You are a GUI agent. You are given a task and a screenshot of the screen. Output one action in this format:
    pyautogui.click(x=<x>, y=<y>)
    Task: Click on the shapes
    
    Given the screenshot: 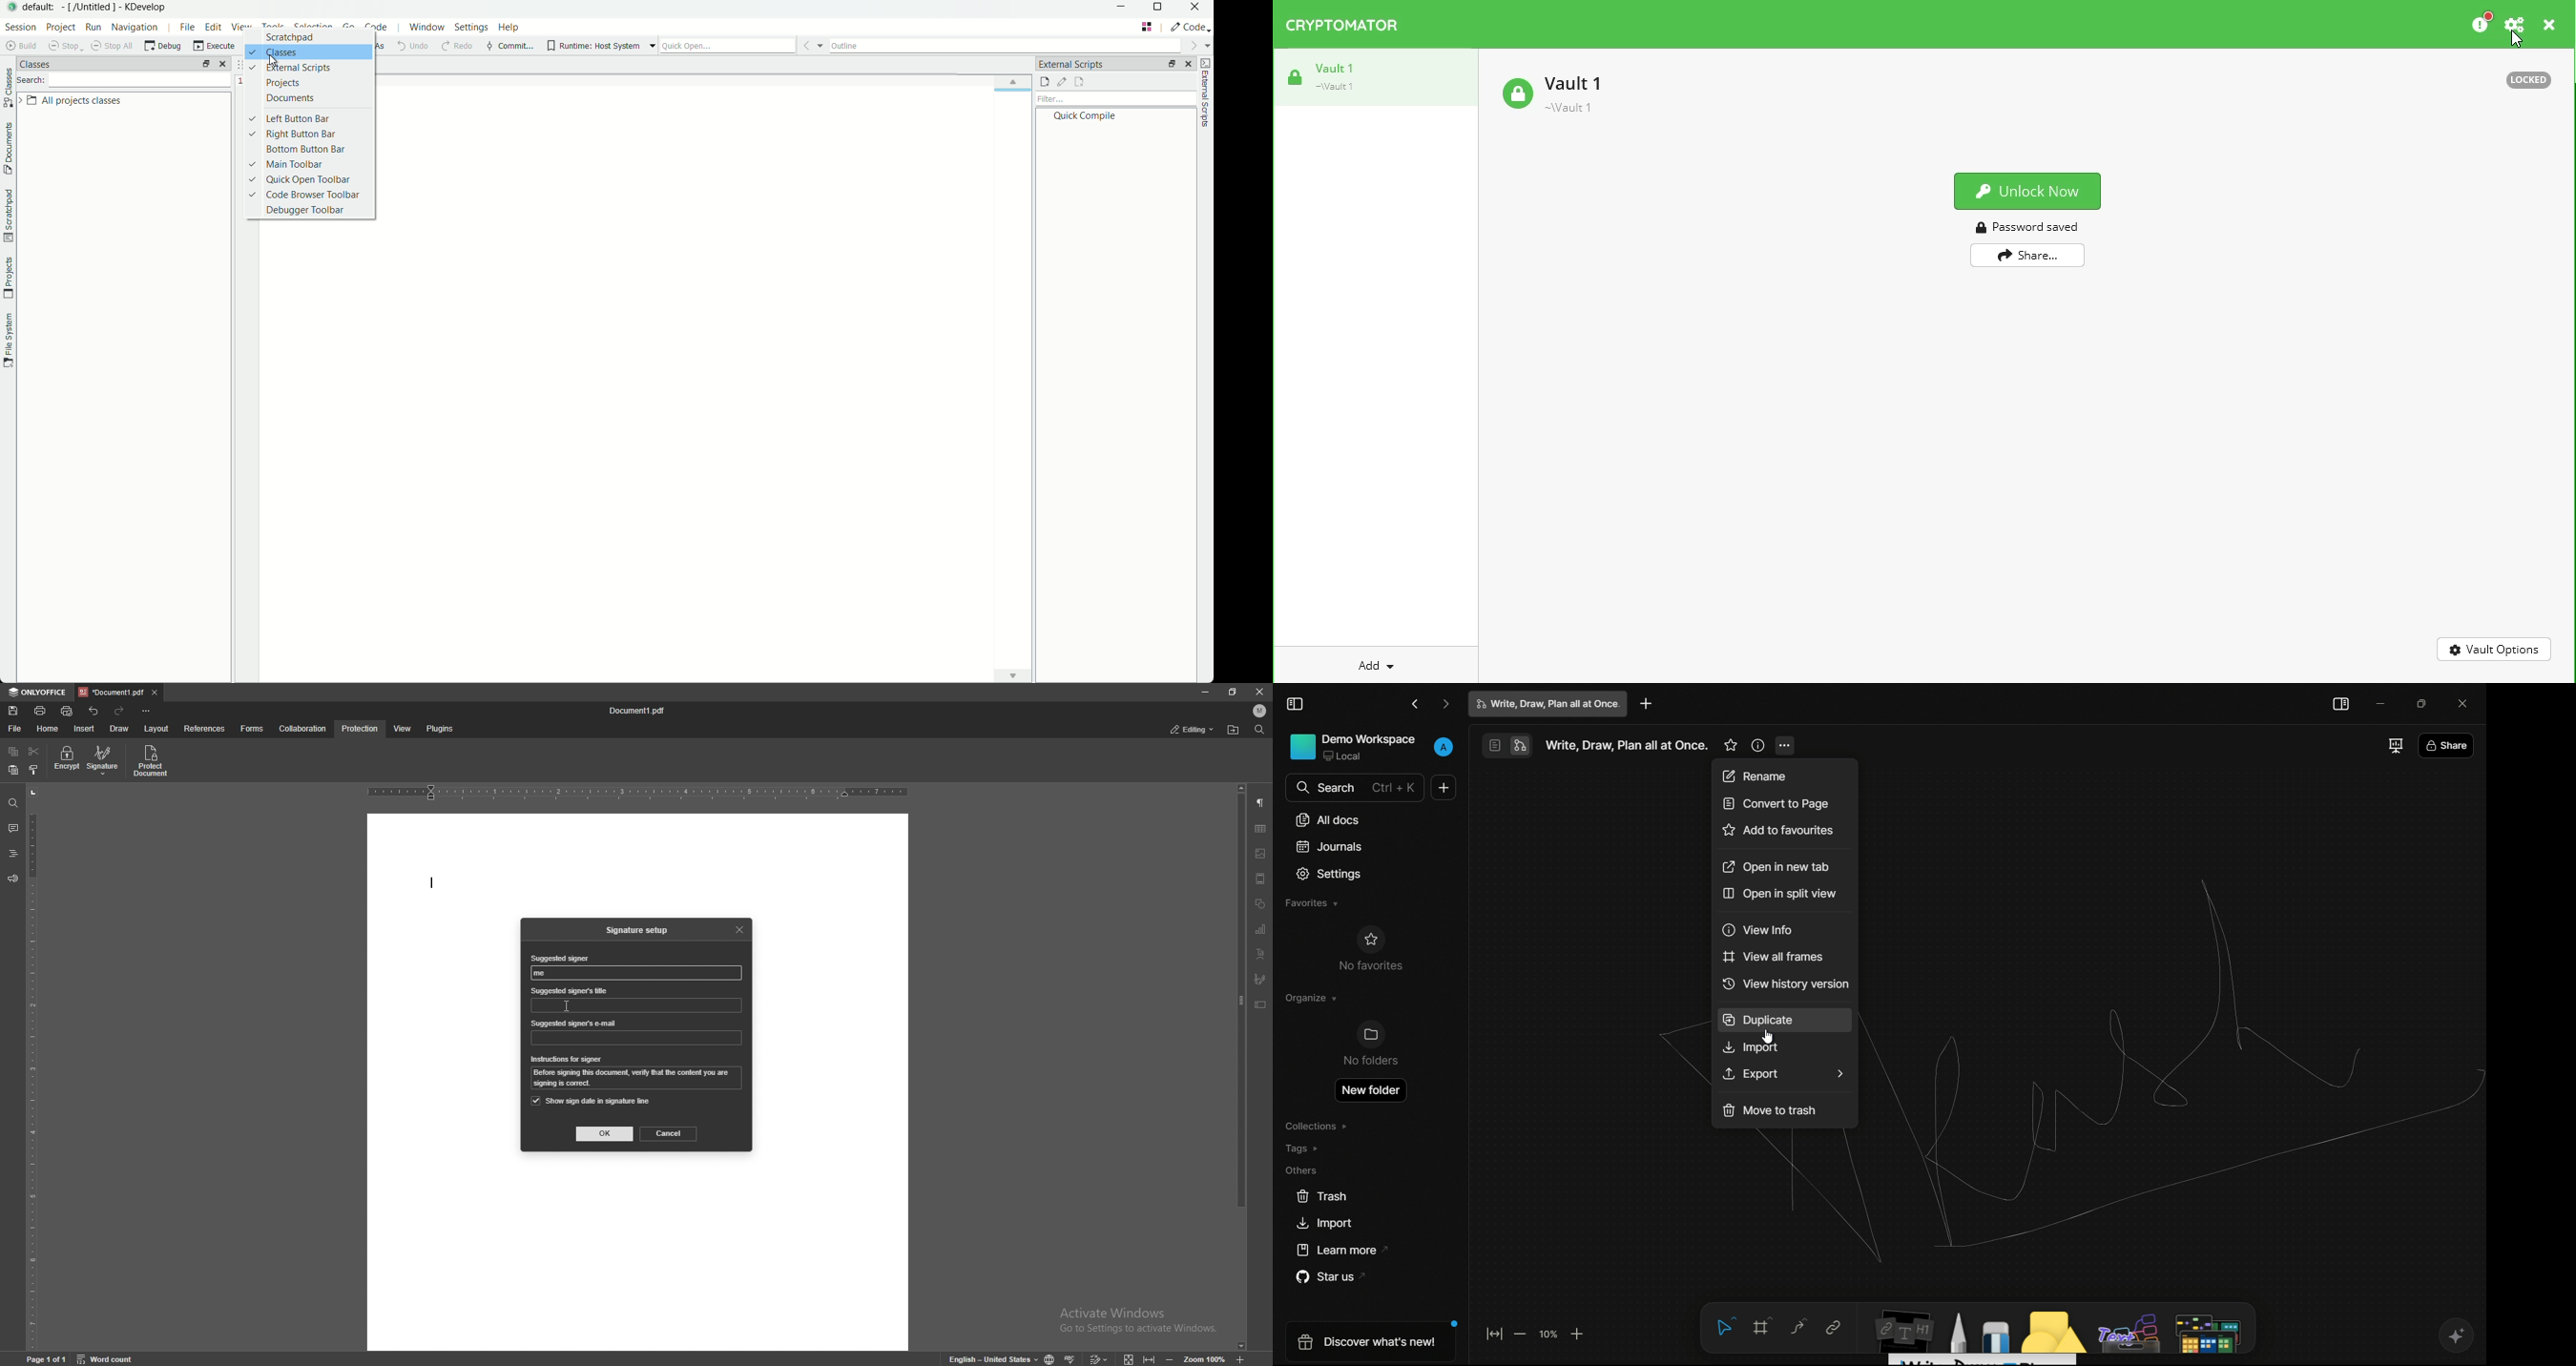 What is the action you would take?
    pyautogui.click(x=1260, y=904)
    